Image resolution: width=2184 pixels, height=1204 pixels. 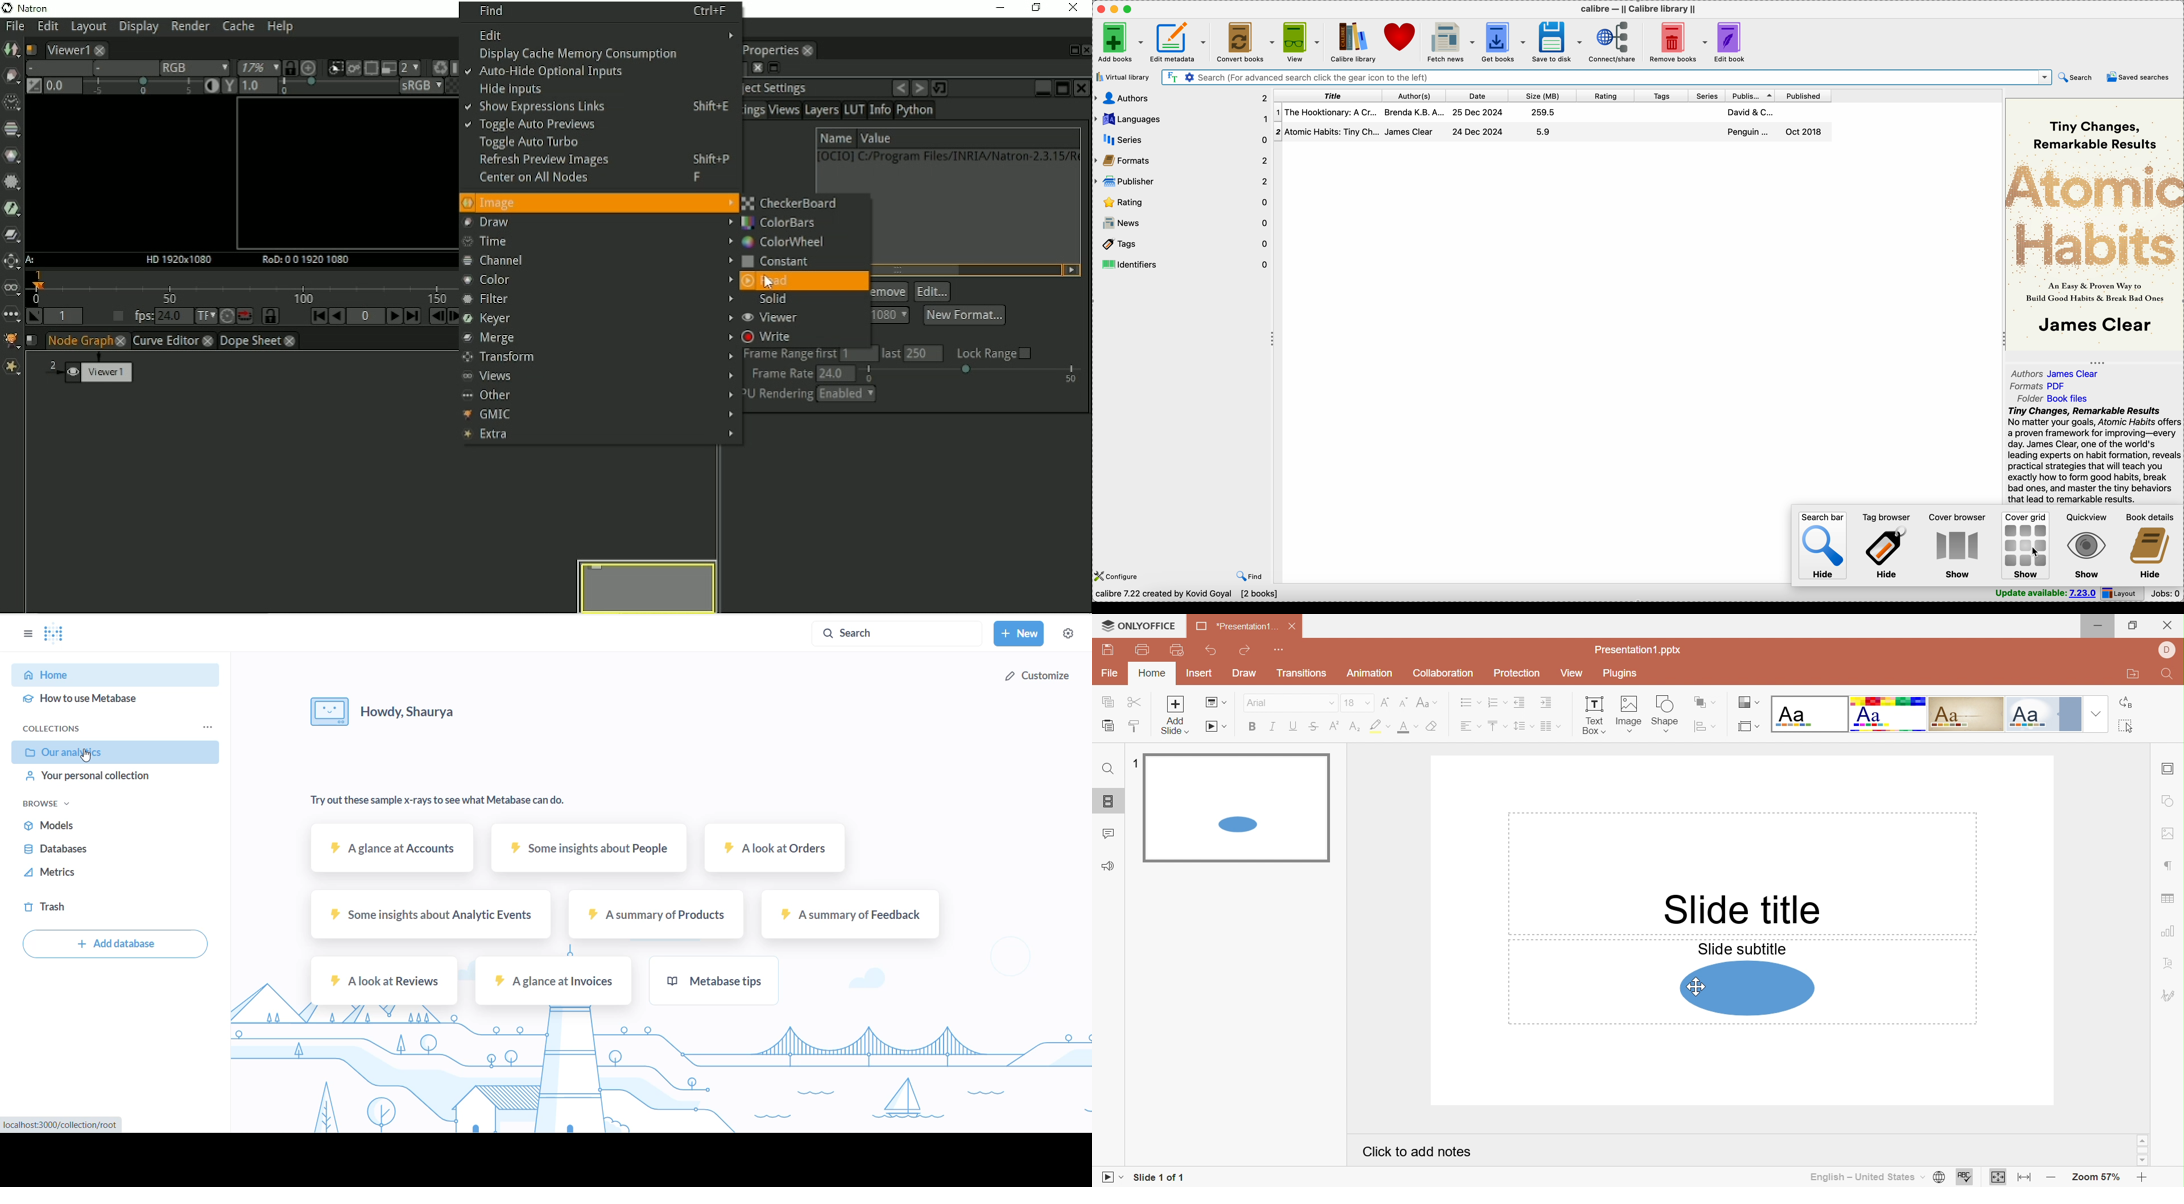 I want to click on minimize, so click(x=1116, y=9).